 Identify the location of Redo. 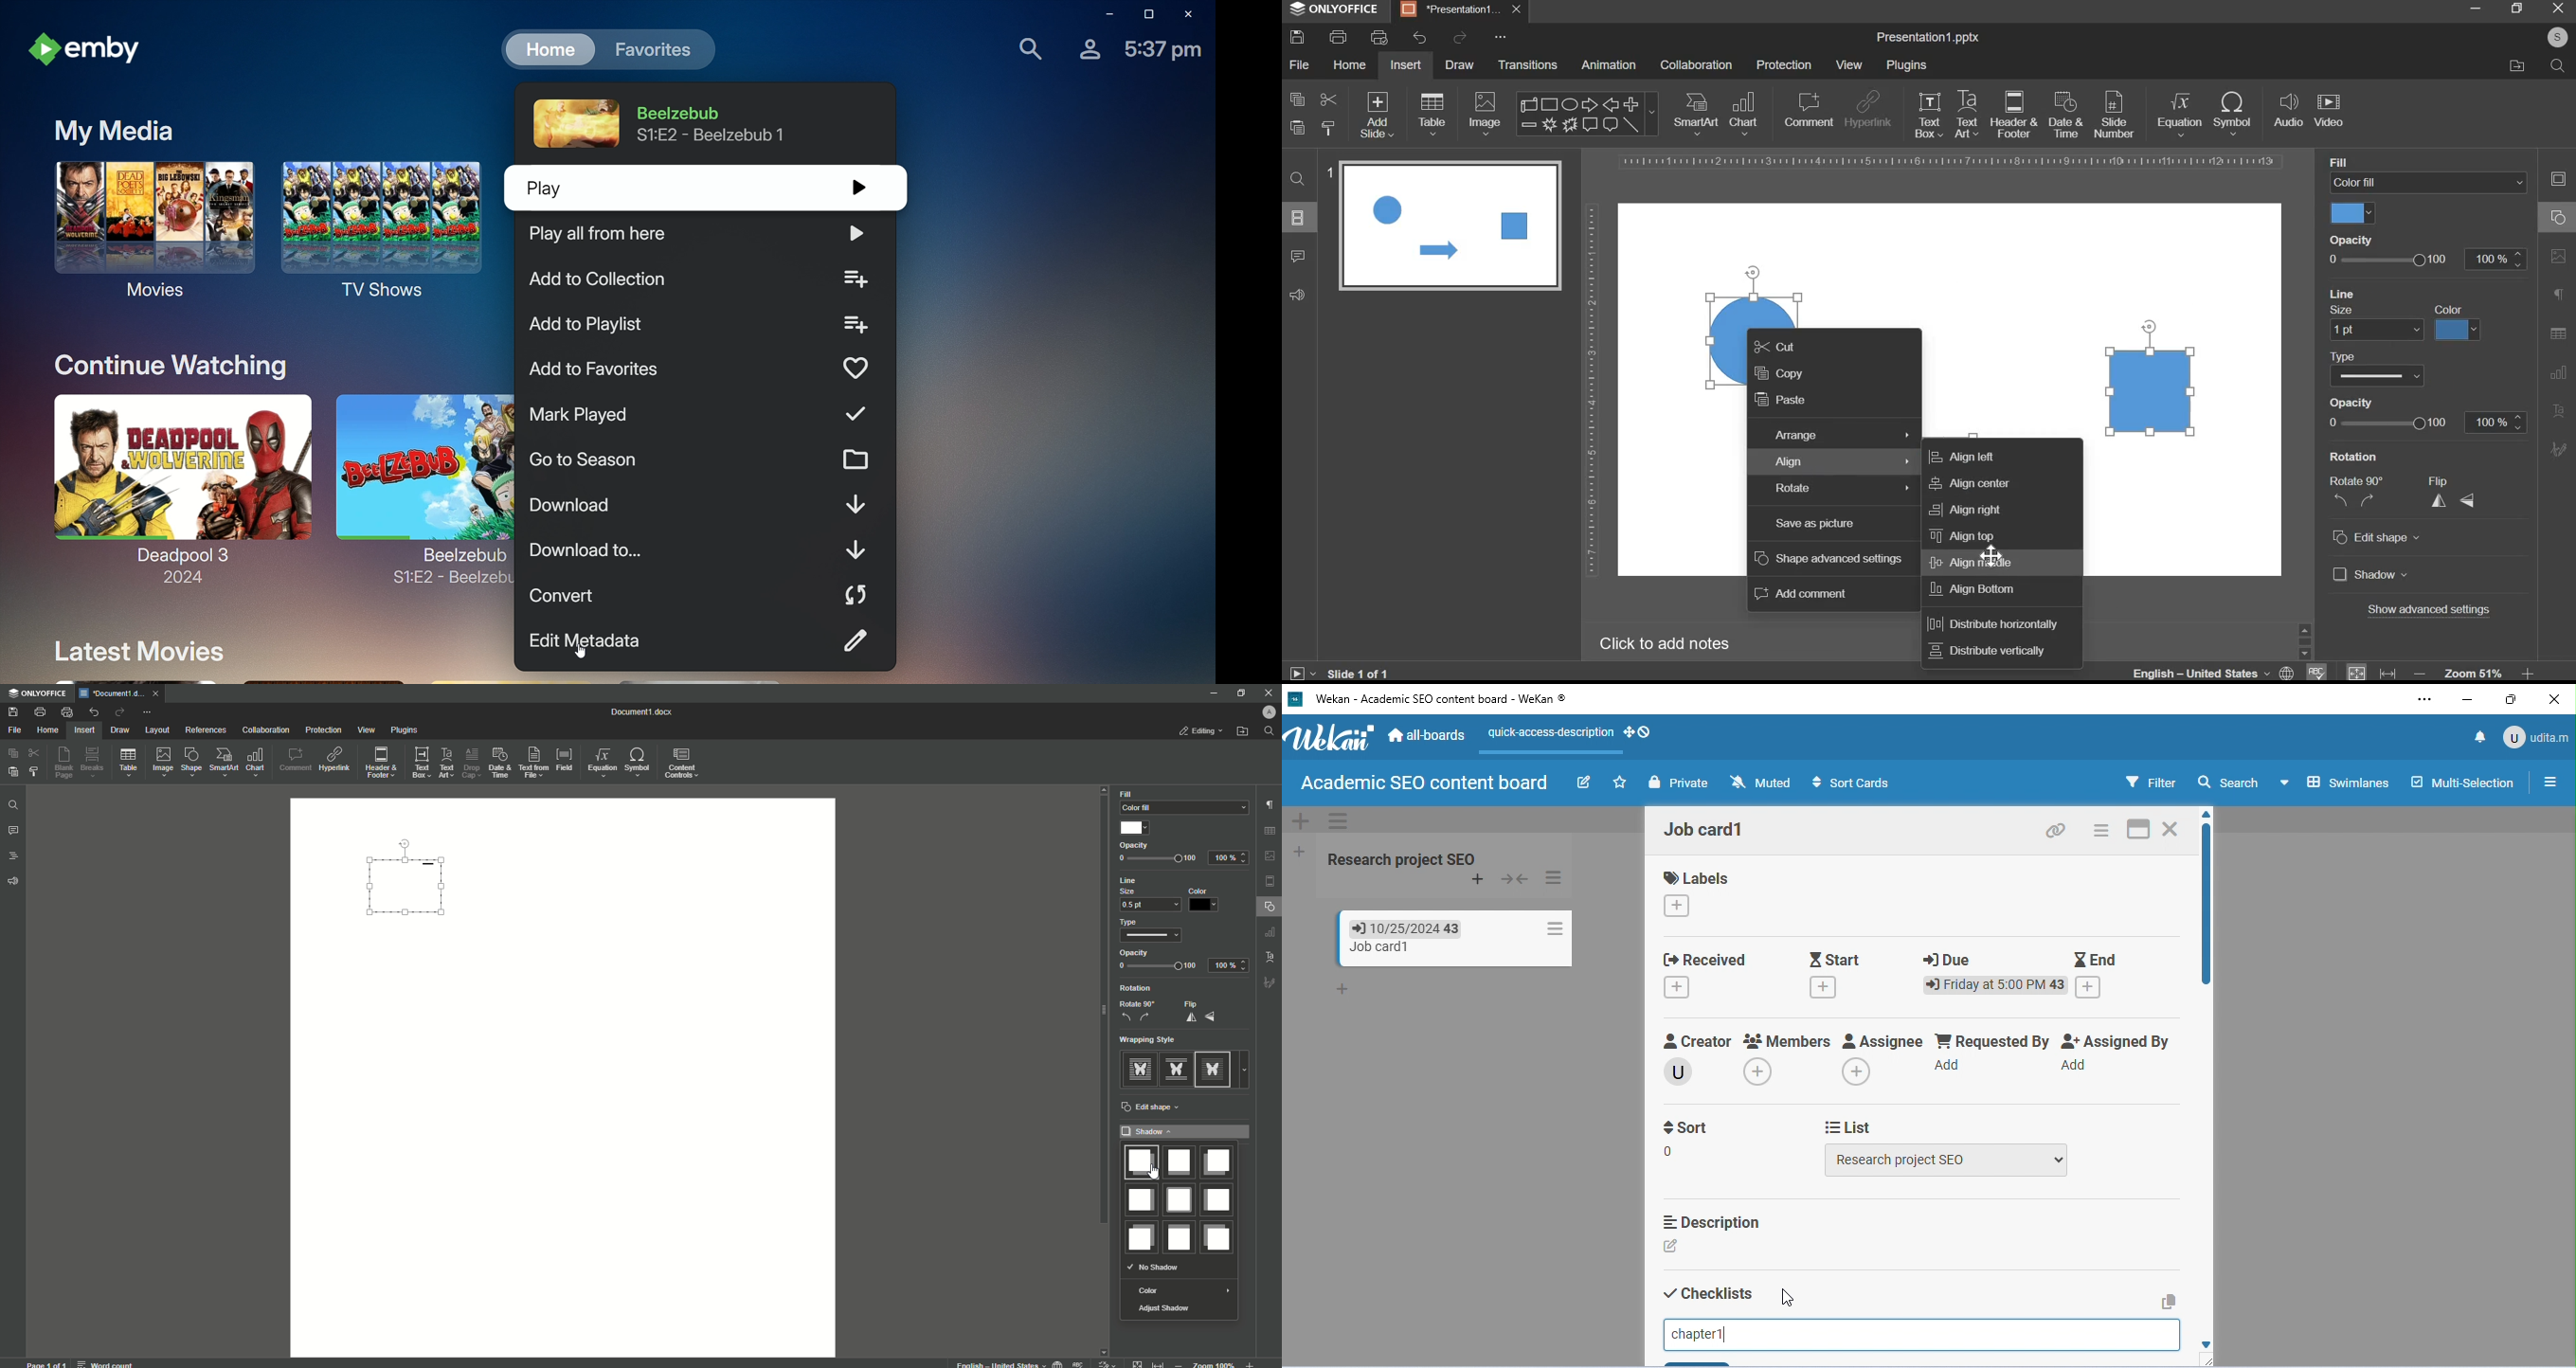
(119, 713).